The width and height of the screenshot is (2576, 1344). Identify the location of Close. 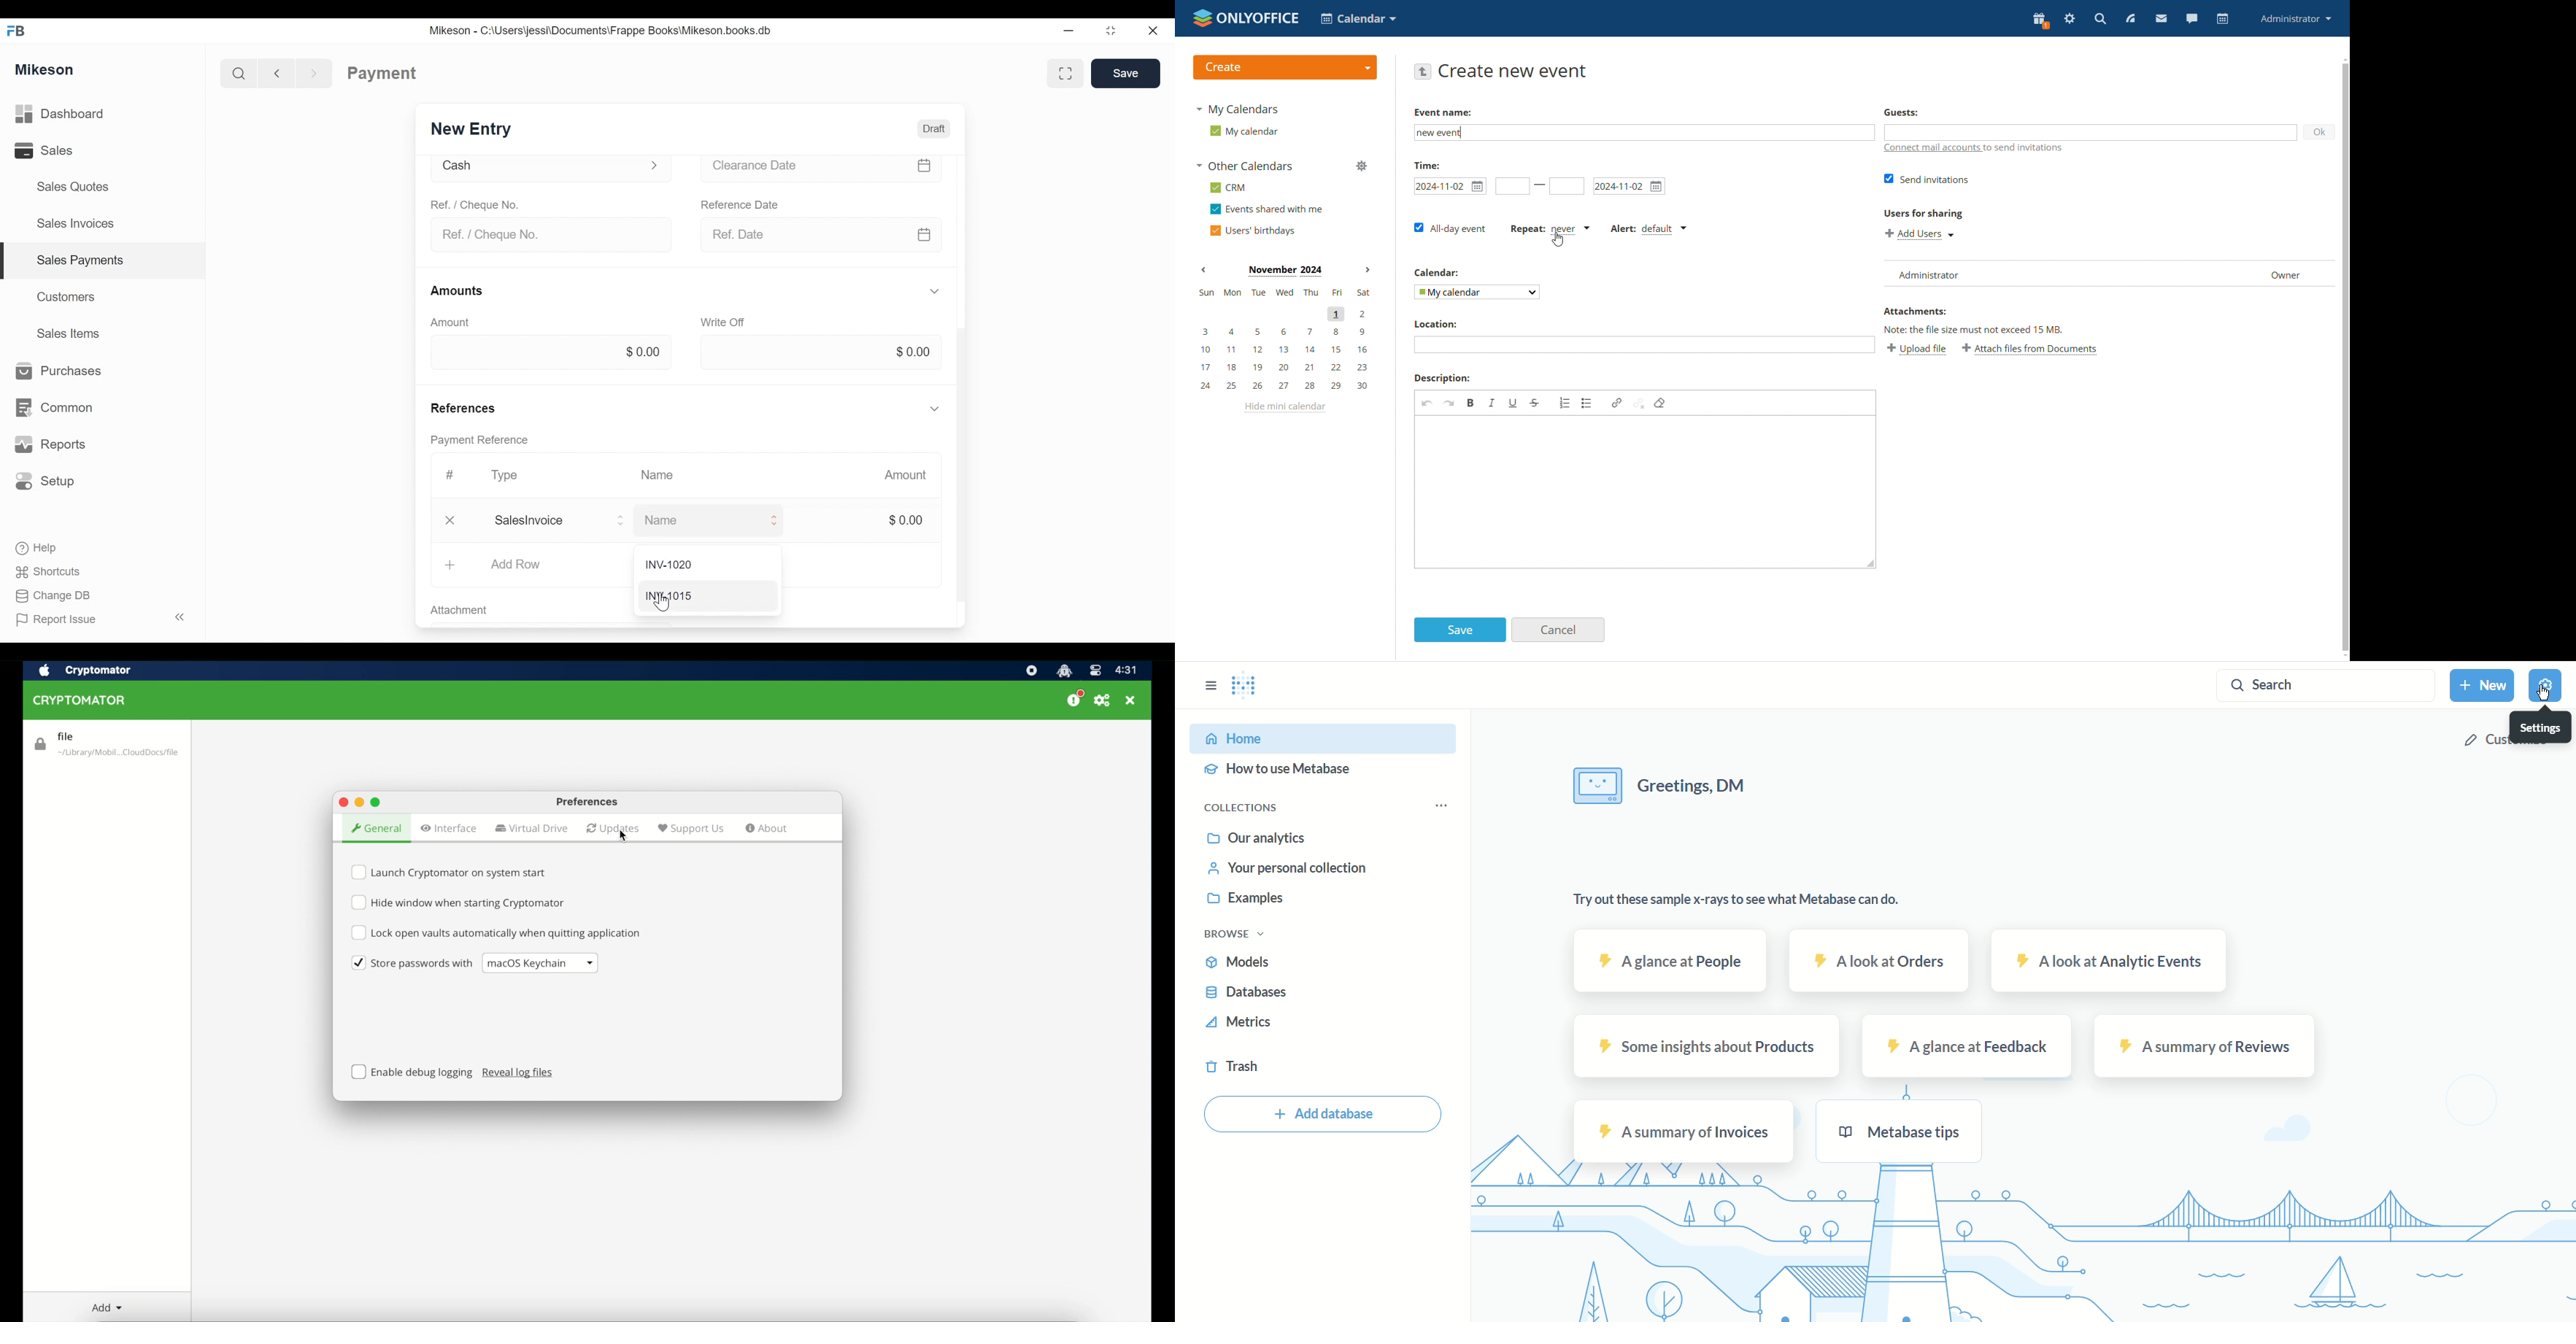
(1152, 29).